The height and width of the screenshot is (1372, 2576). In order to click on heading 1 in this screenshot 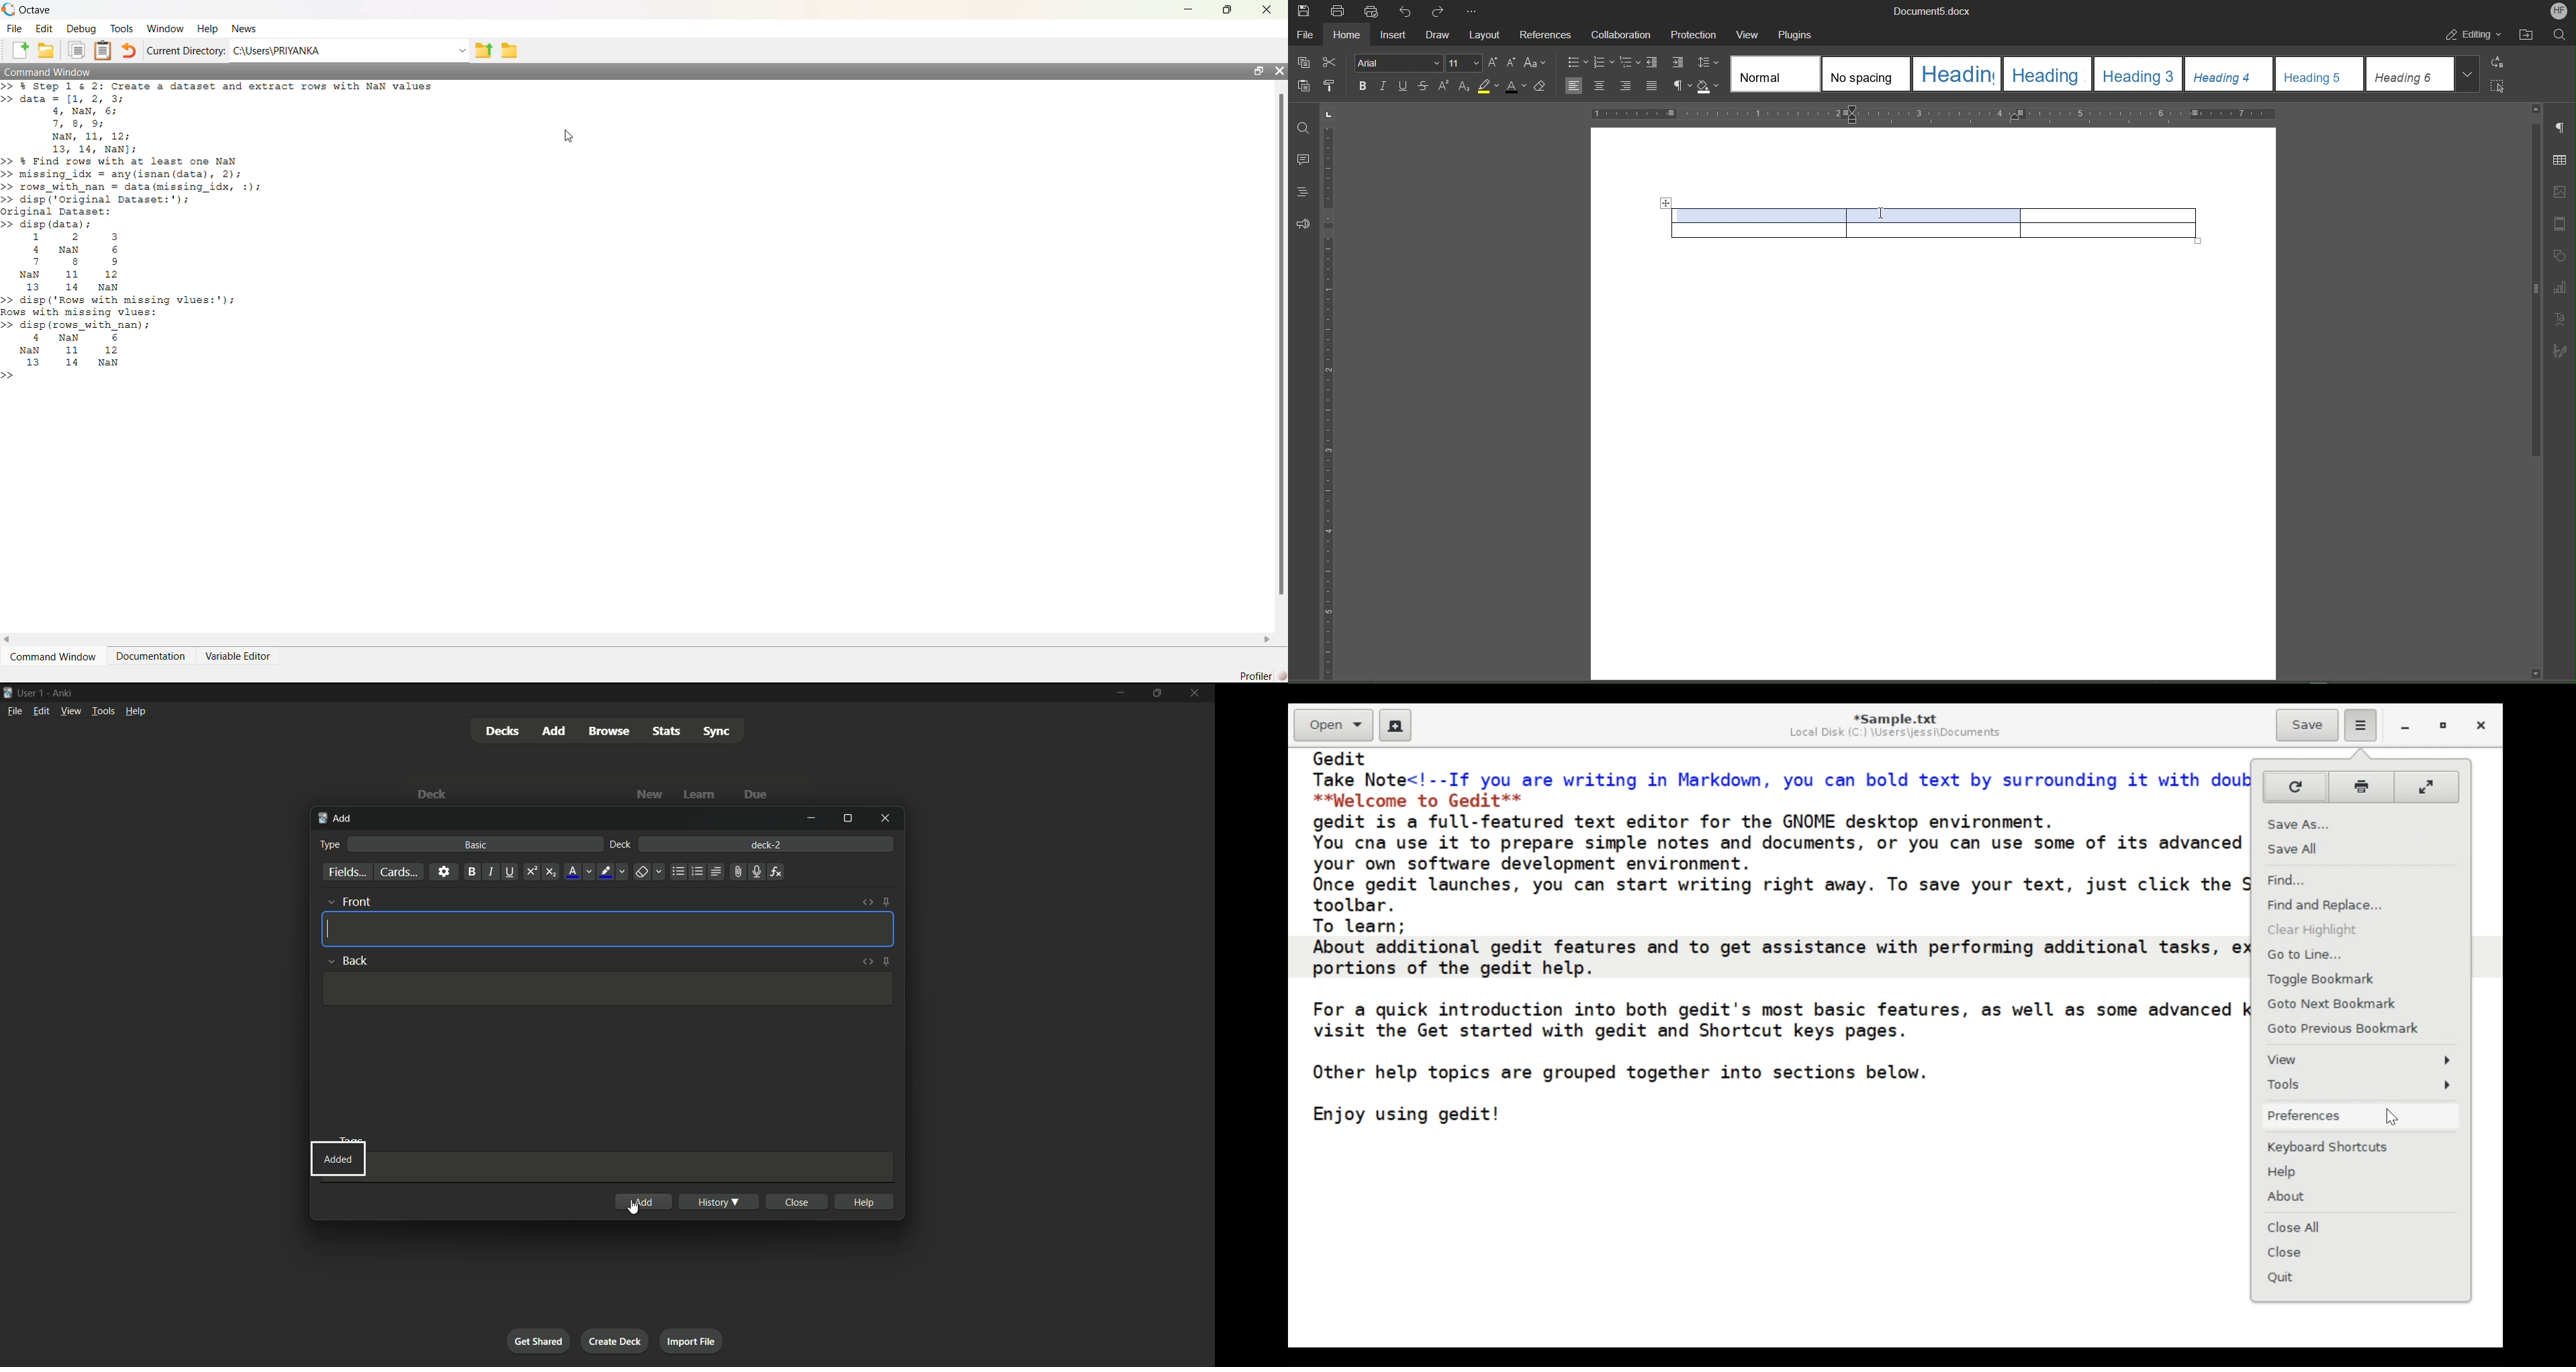, I will do `click(1958, 74)`.